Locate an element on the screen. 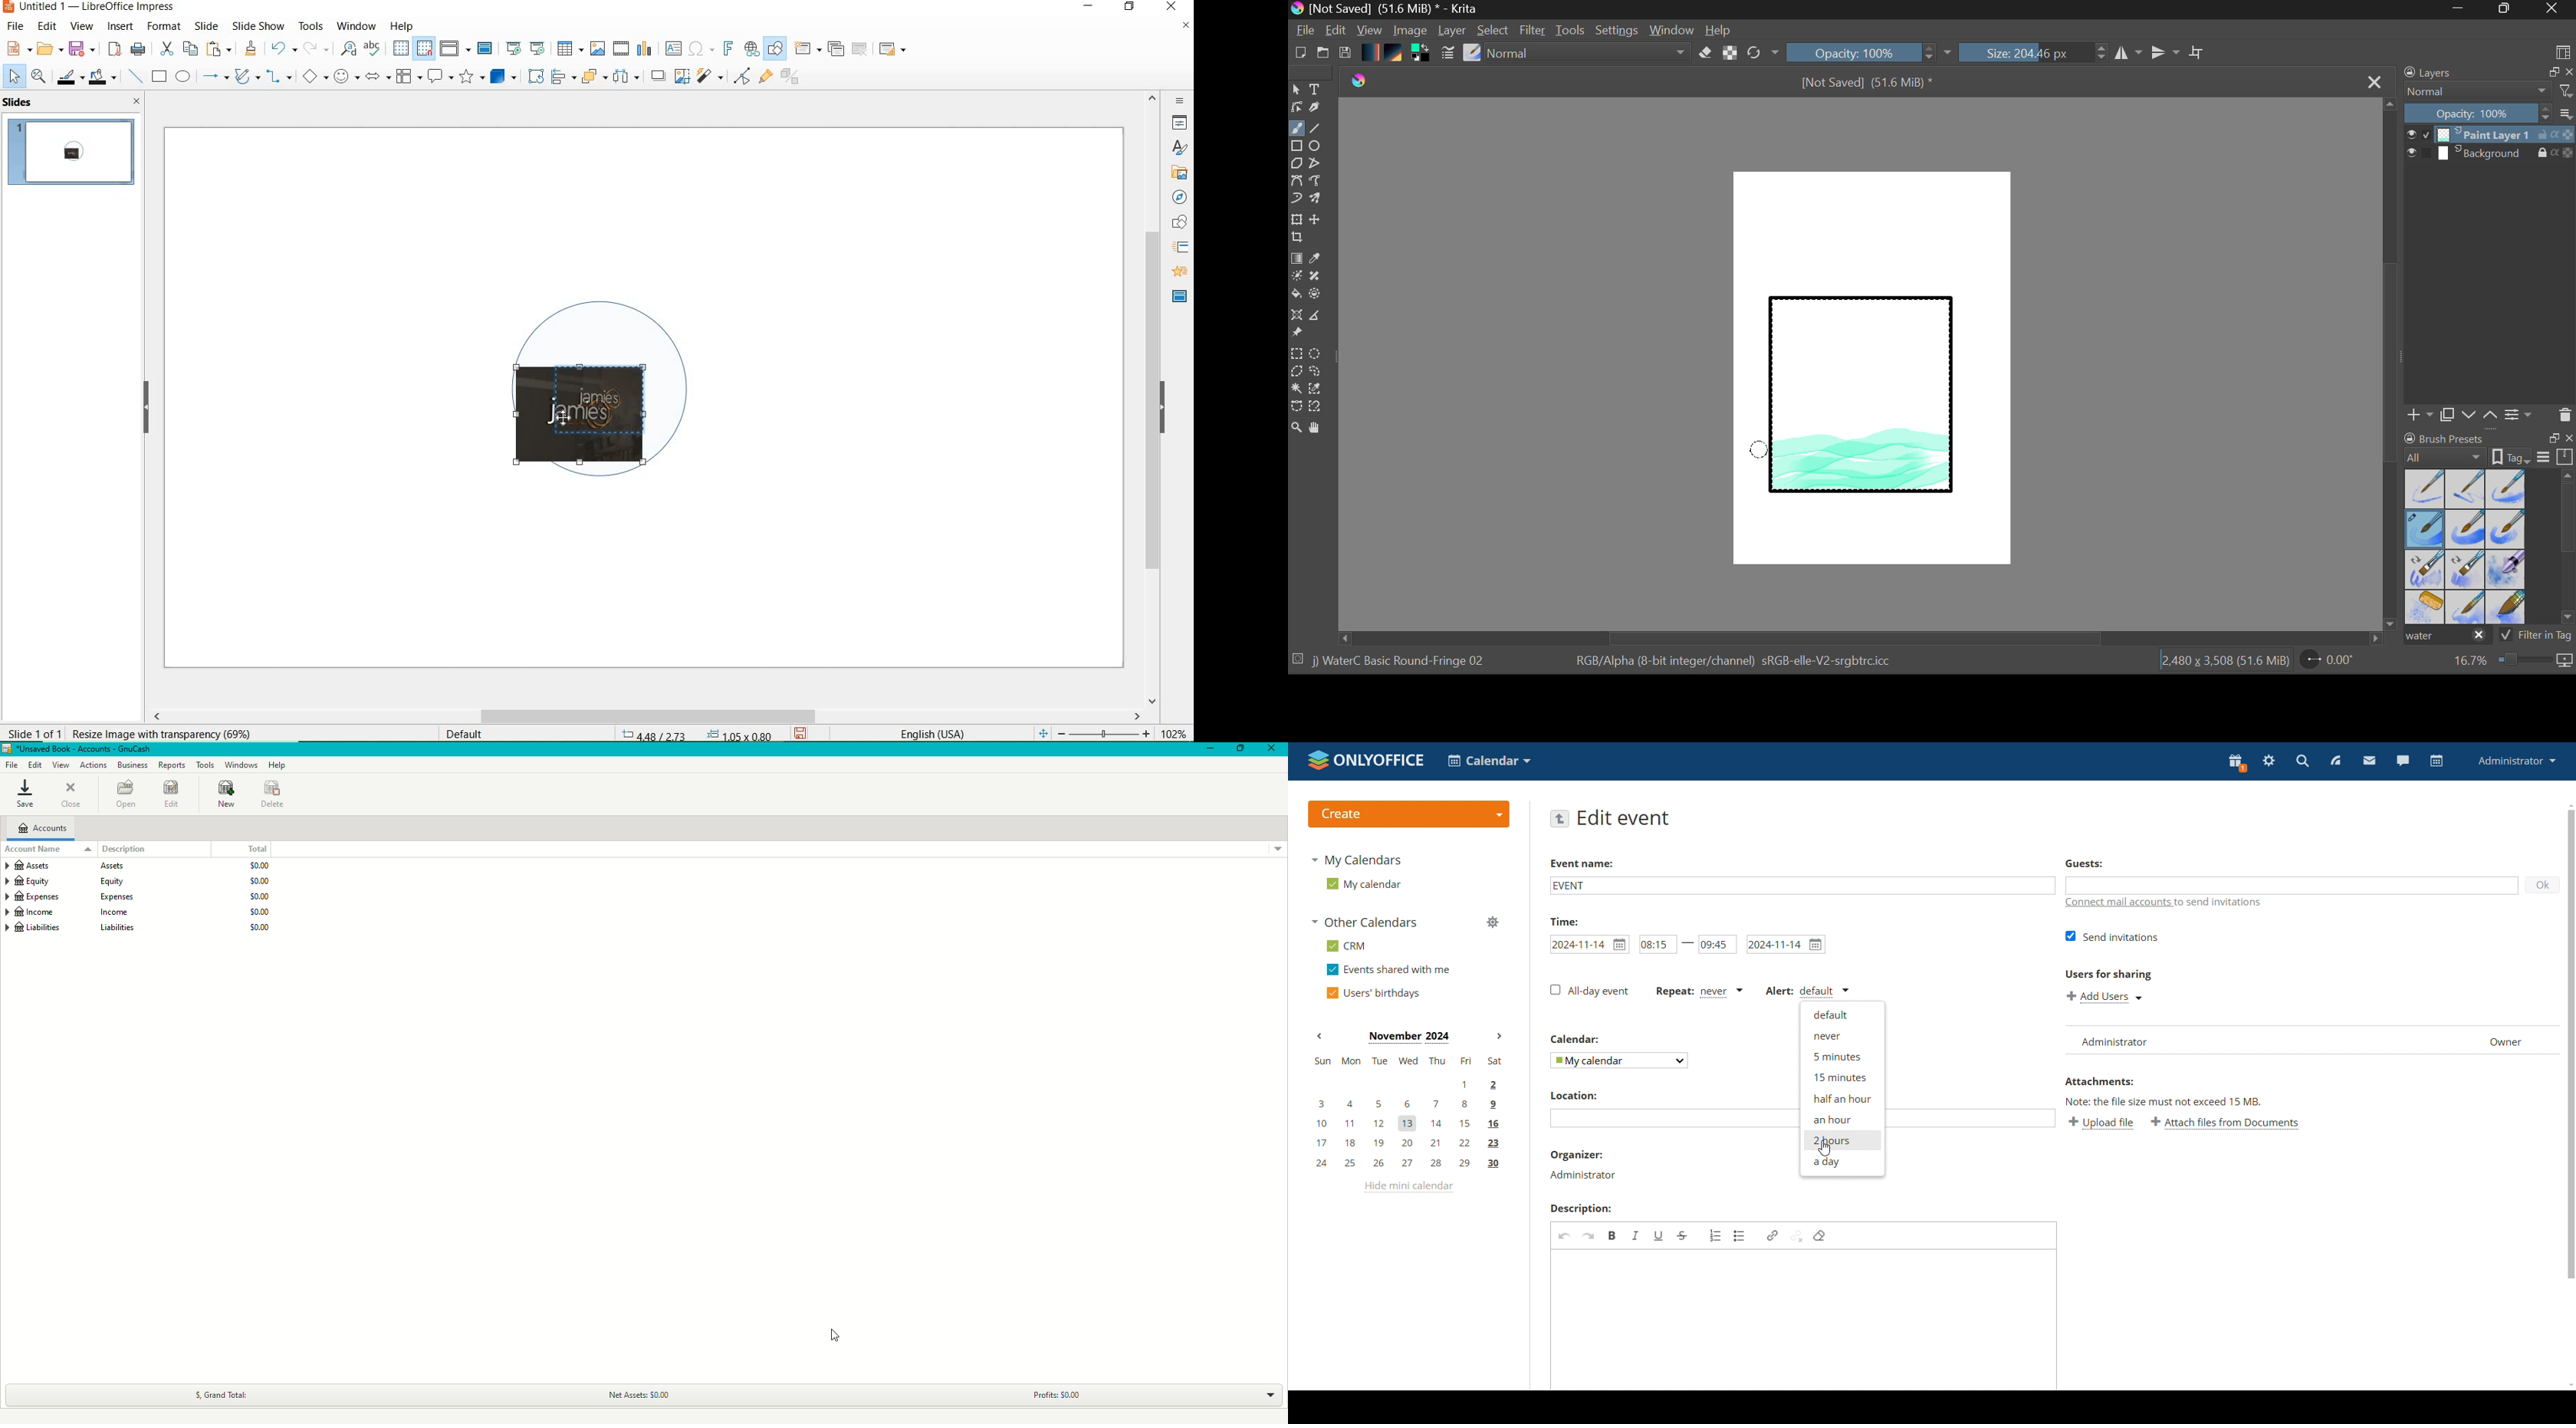  Water C - Grain Tilt is located at coordinates (2426, 570).